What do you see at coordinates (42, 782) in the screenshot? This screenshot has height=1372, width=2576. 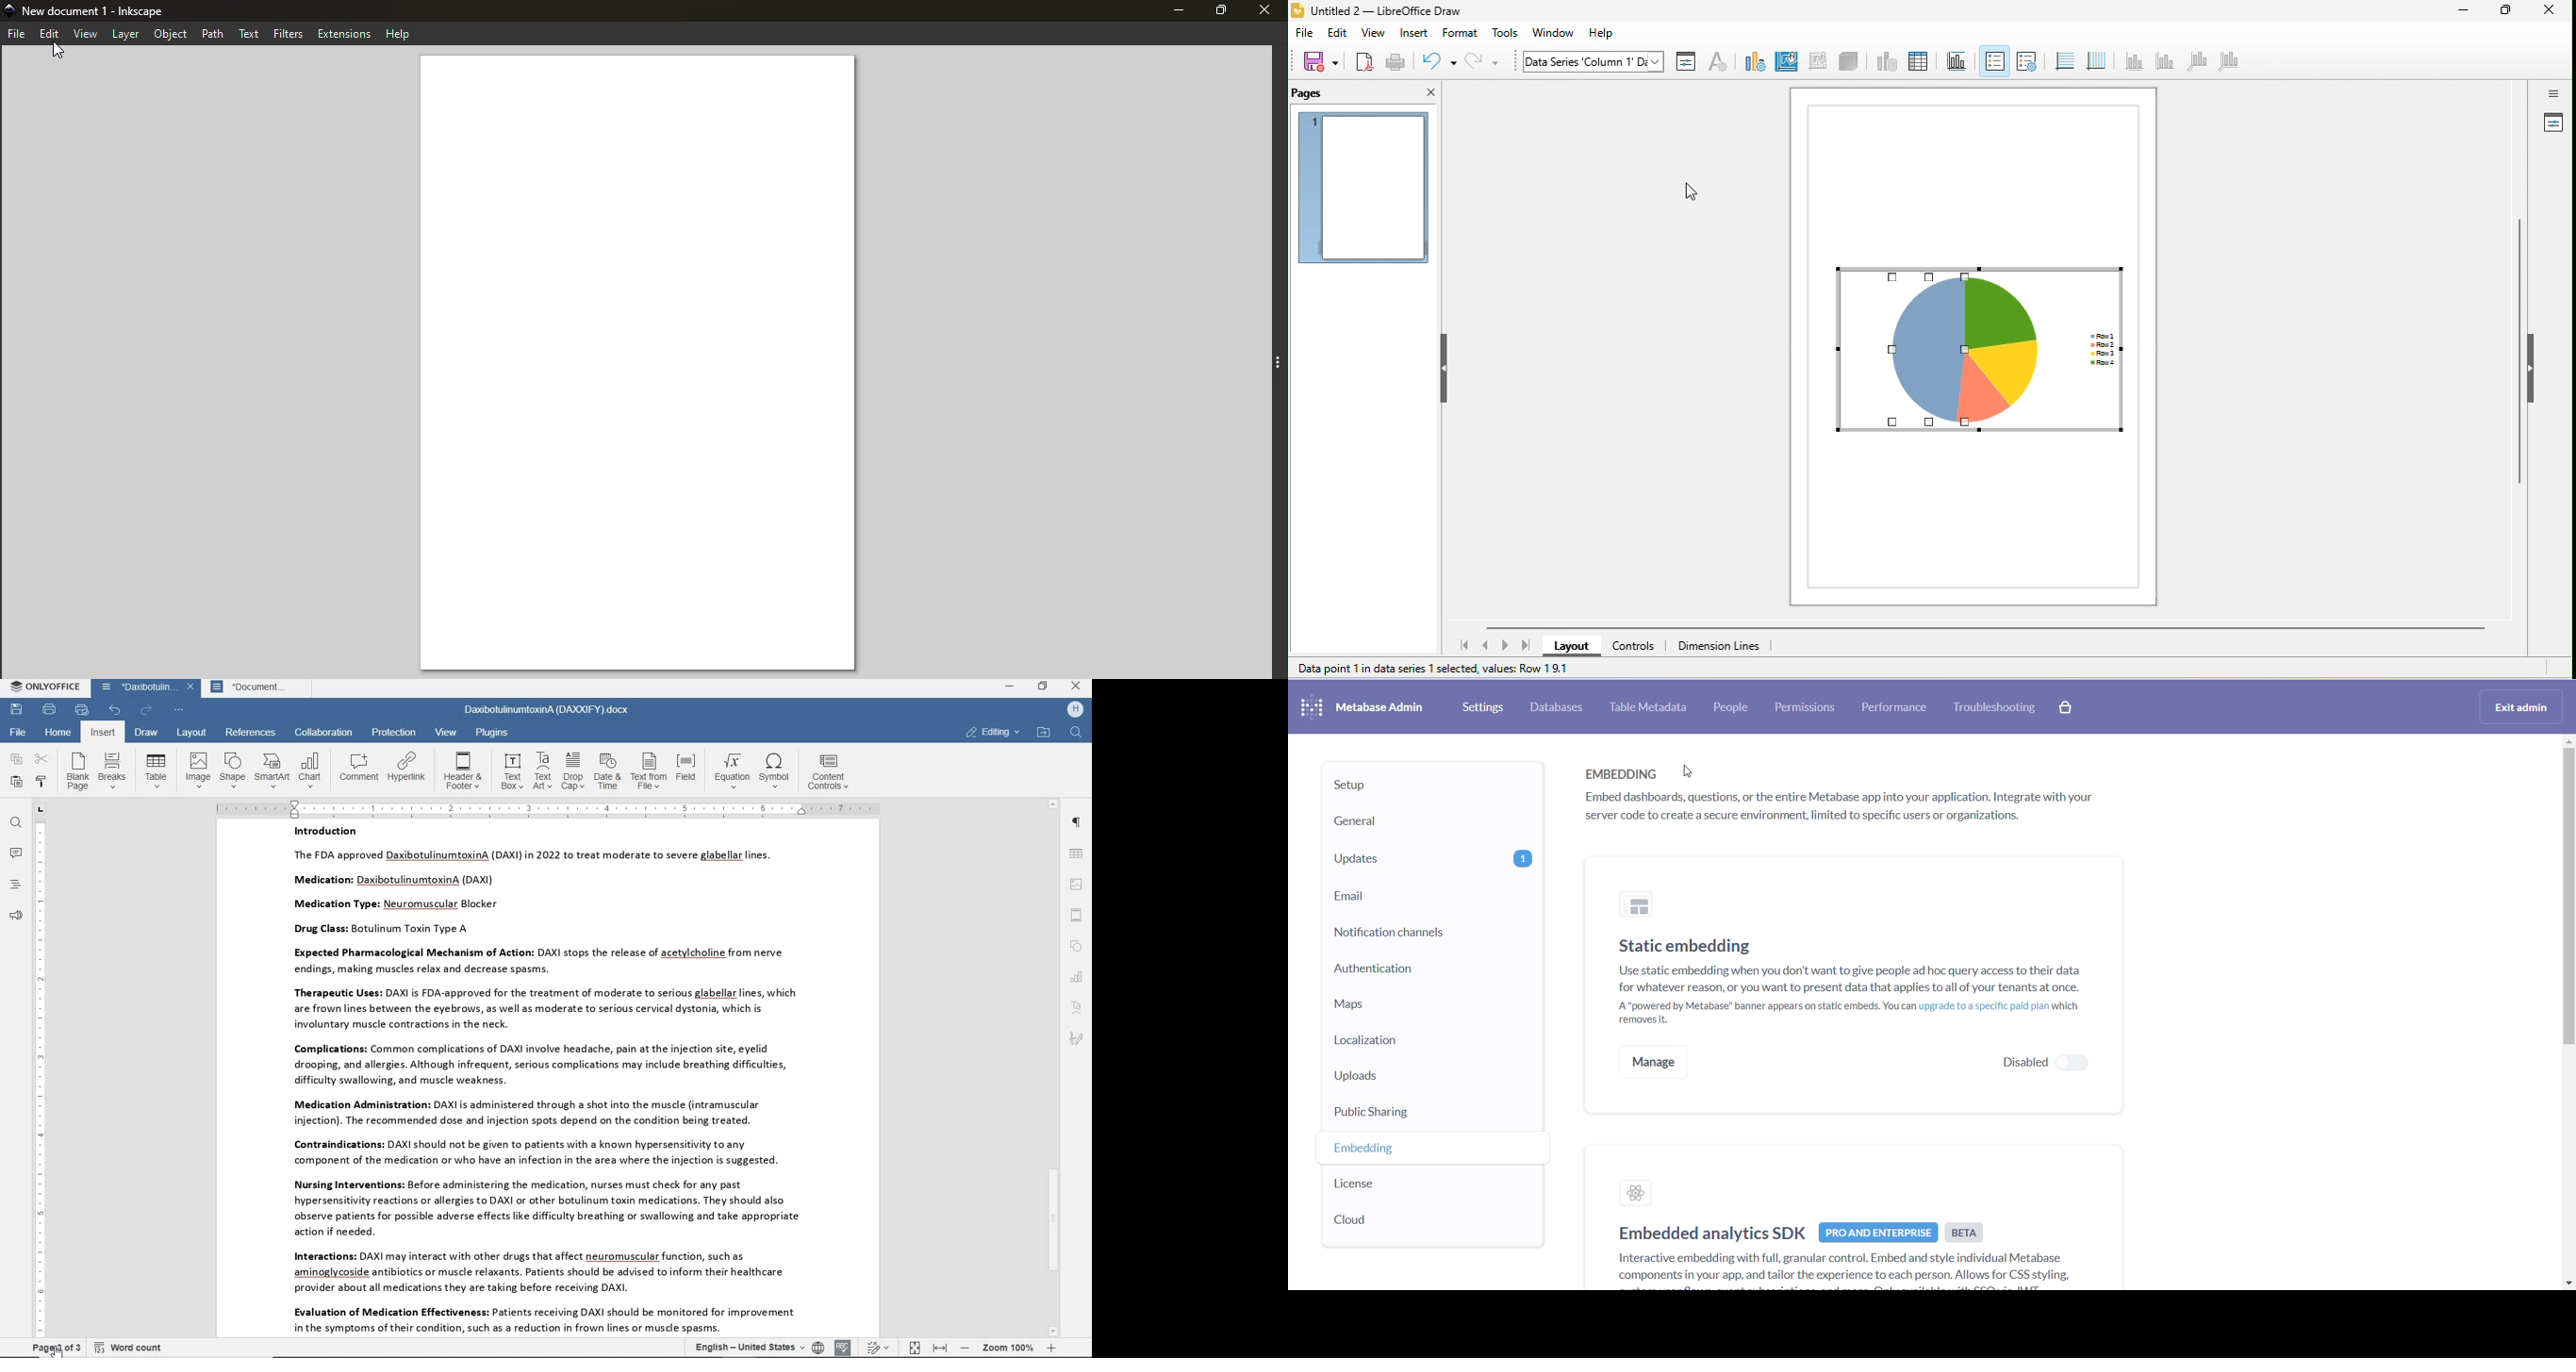 I see `copy style` at bounding box center [42, 782].